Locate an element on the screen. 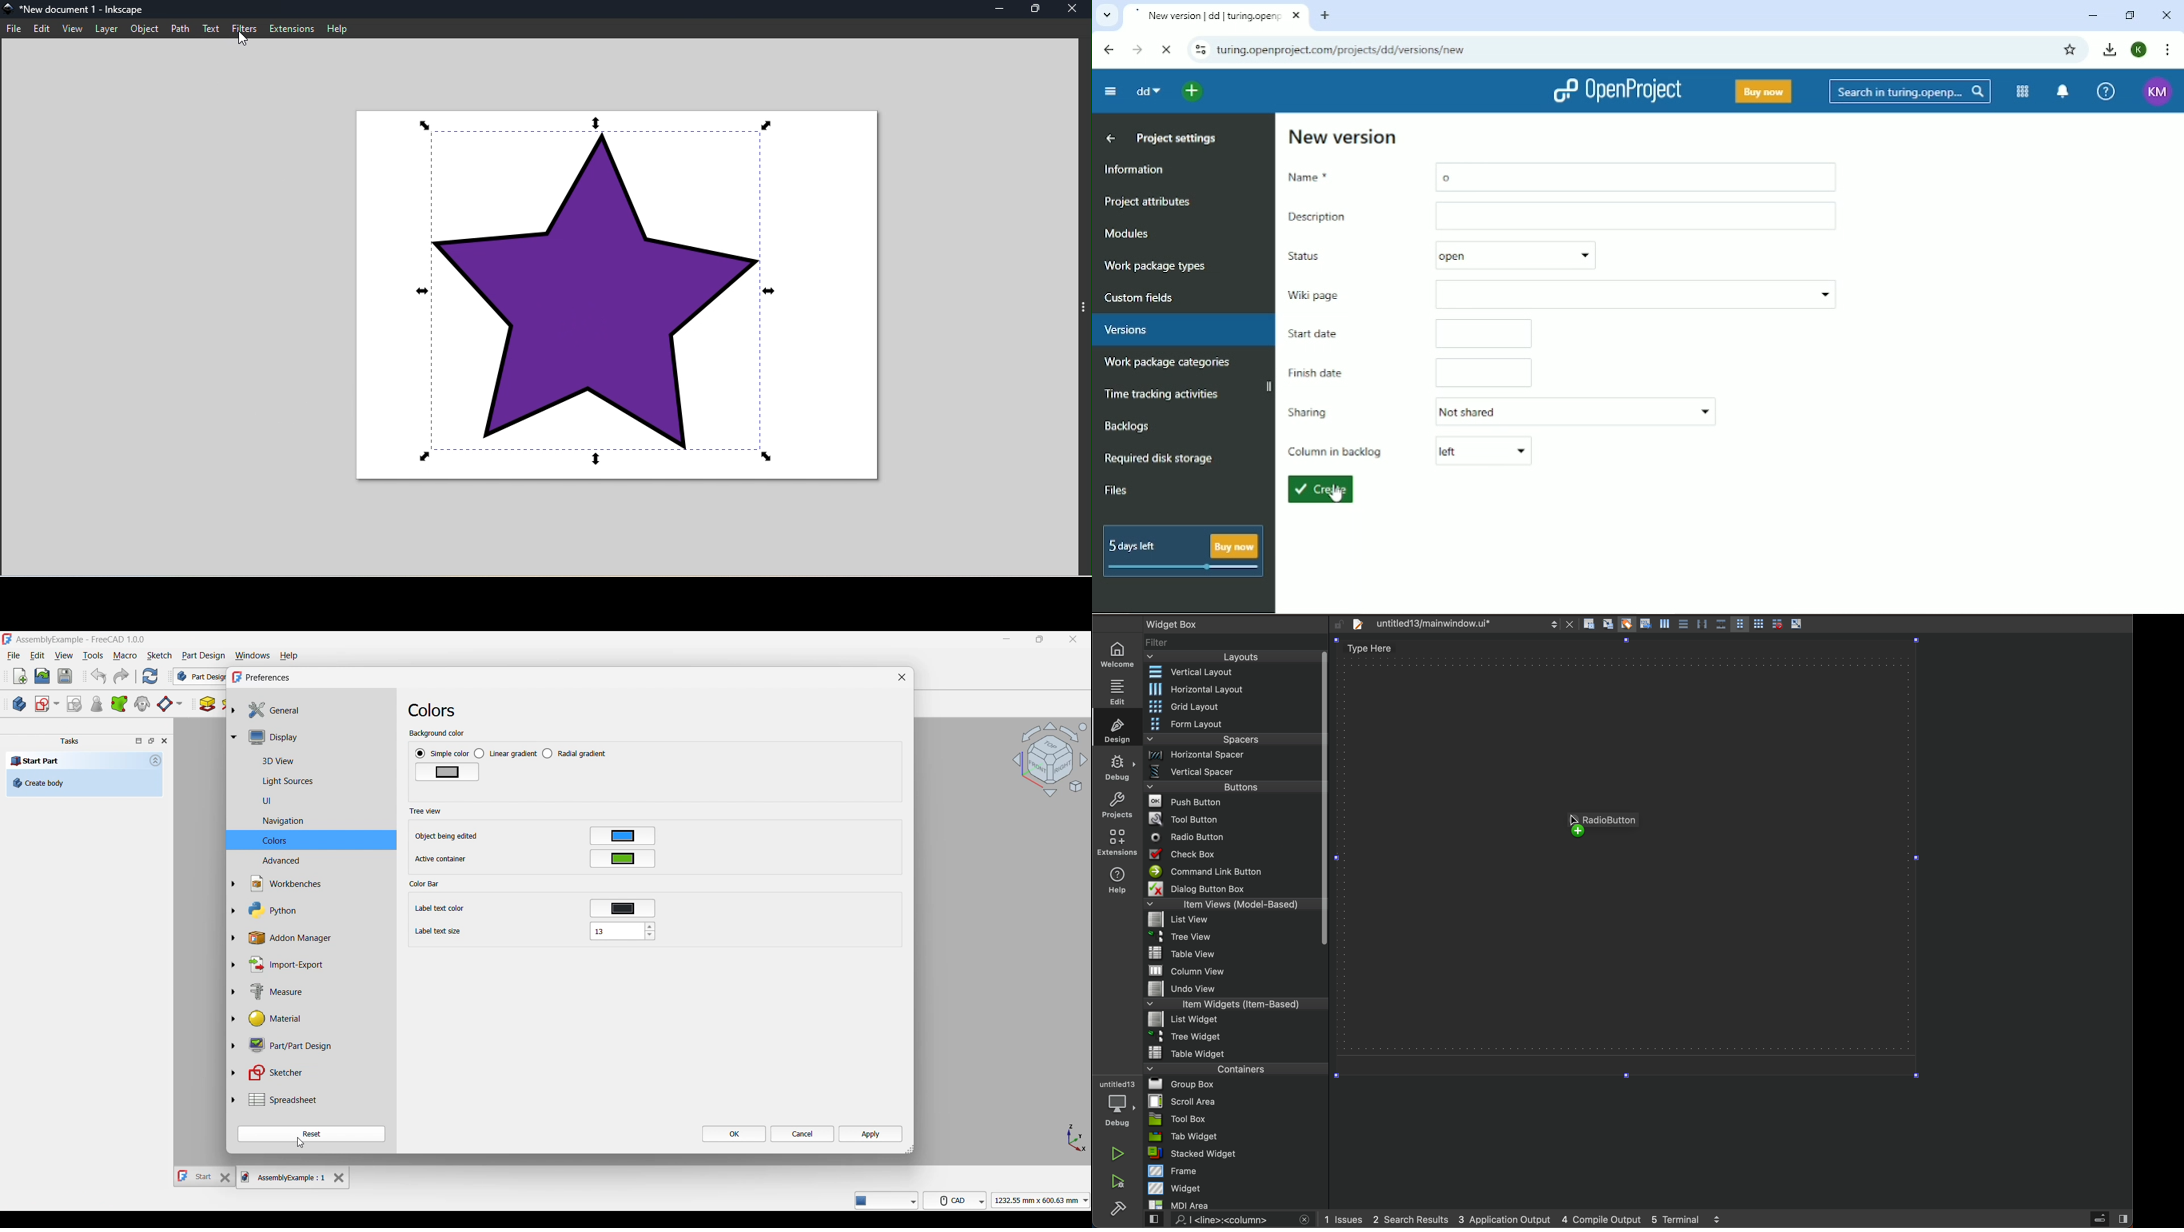  table widget is located at coordinates (1237, 1052).